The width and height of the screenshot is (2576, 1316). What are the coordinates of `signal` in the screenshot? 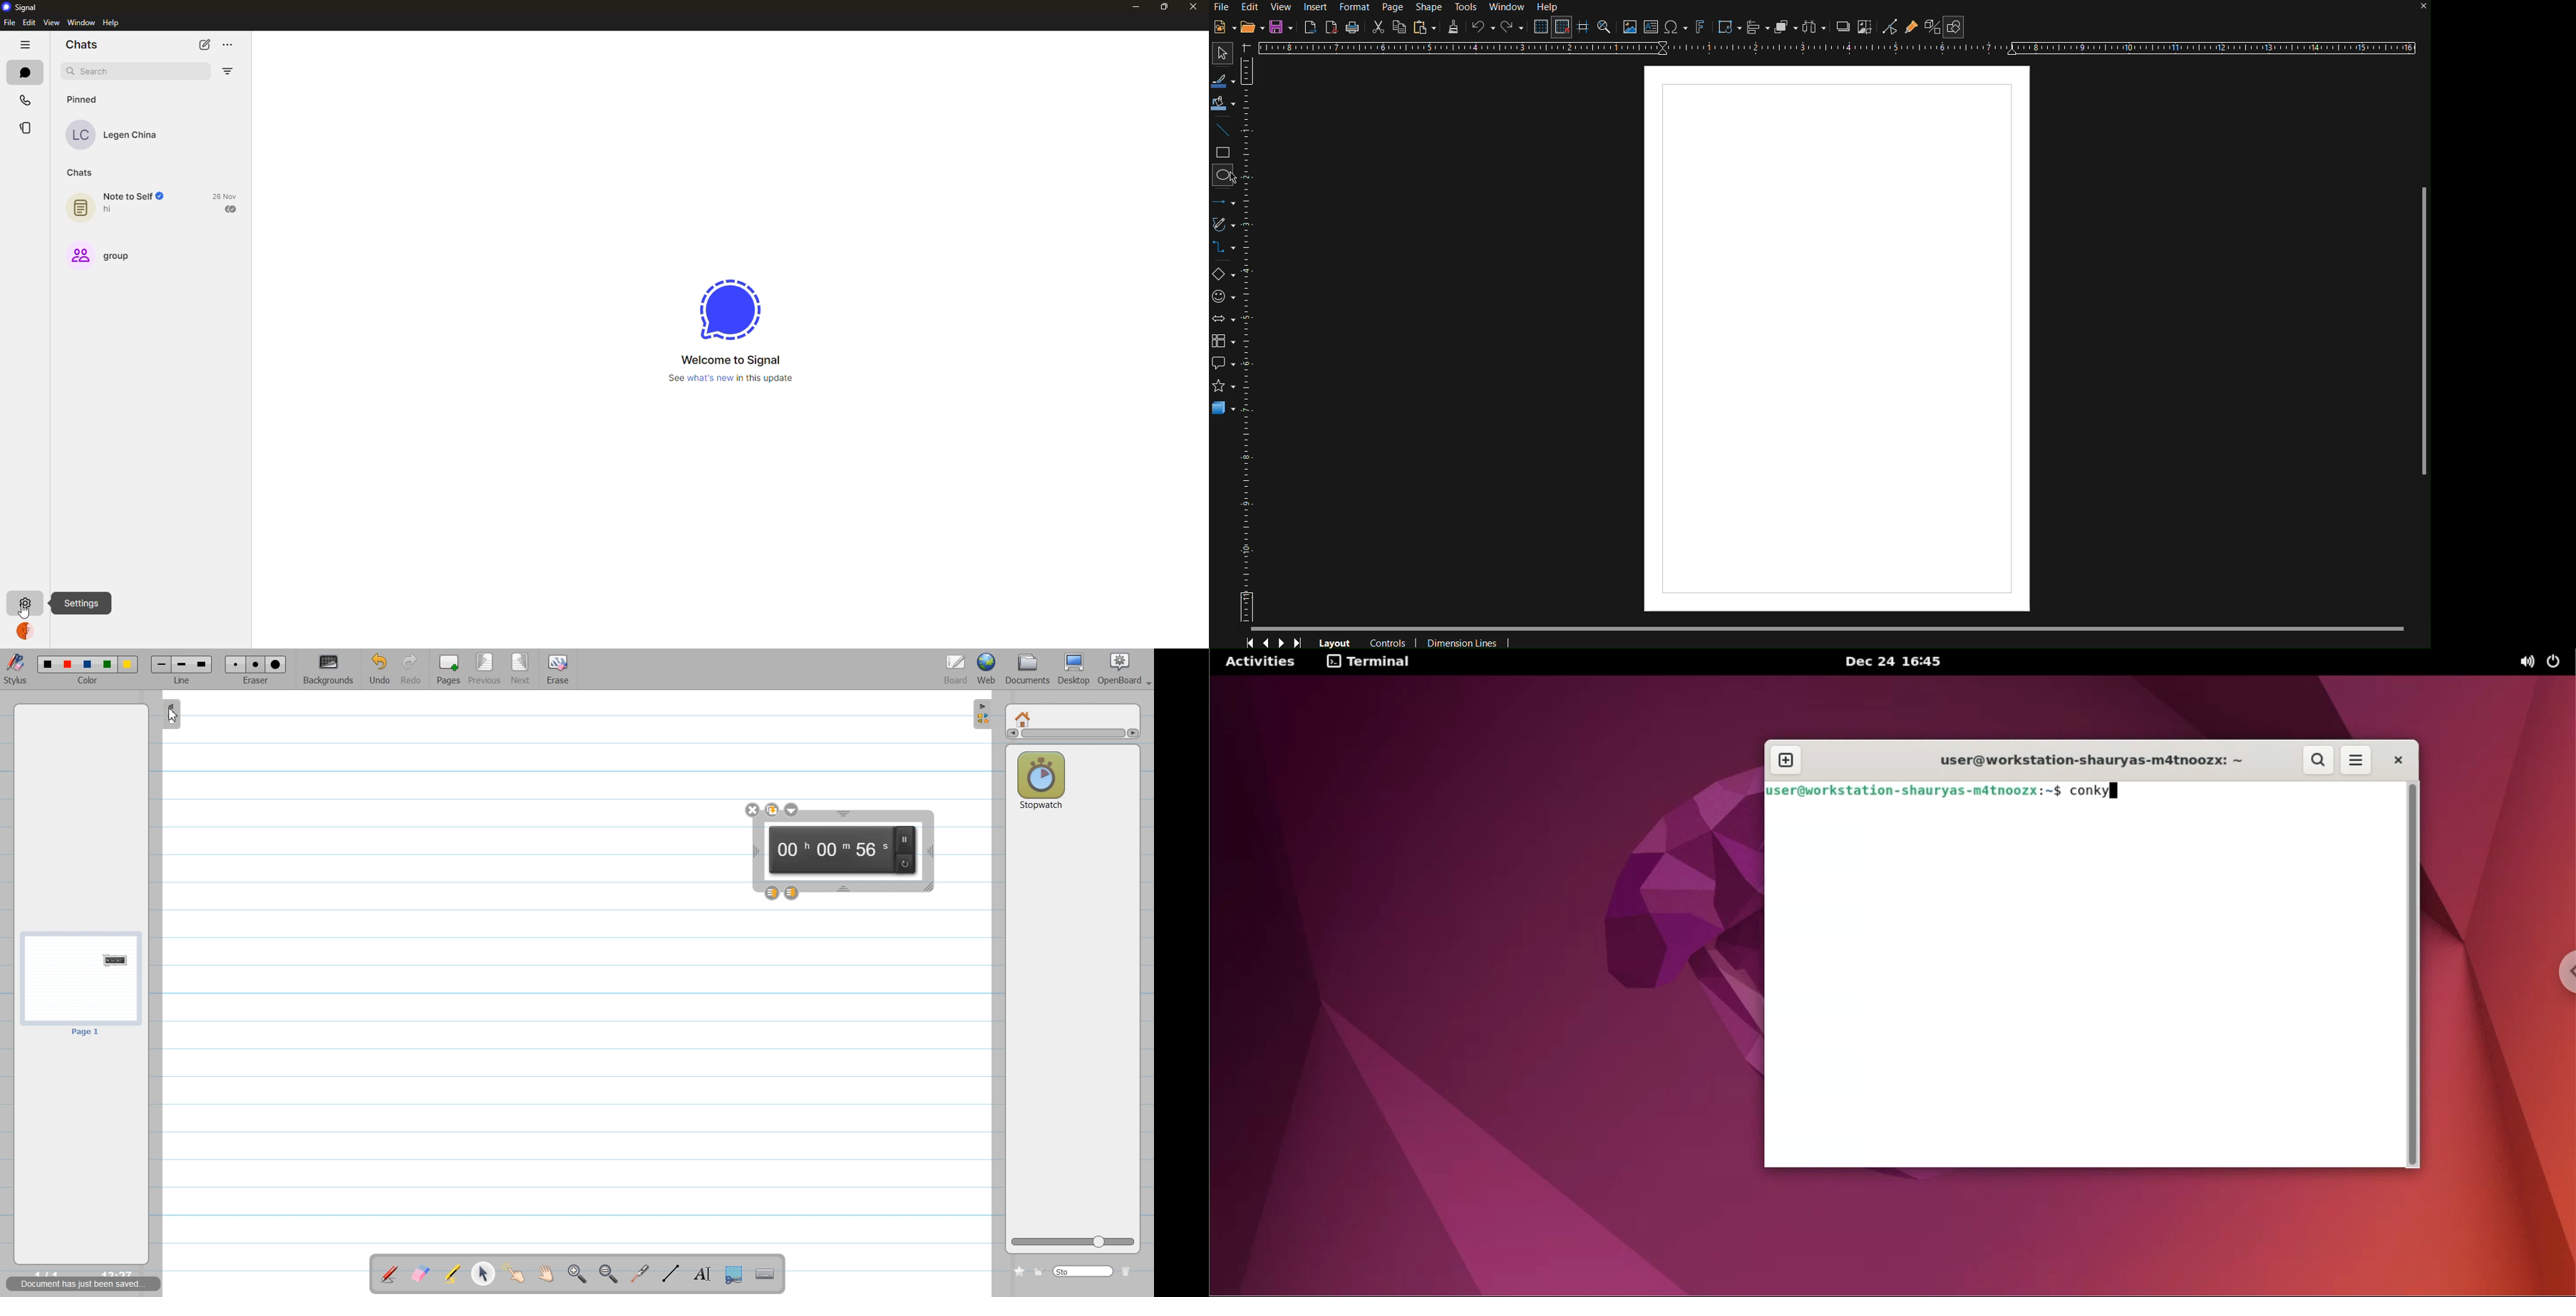 It's located at (21, 8).